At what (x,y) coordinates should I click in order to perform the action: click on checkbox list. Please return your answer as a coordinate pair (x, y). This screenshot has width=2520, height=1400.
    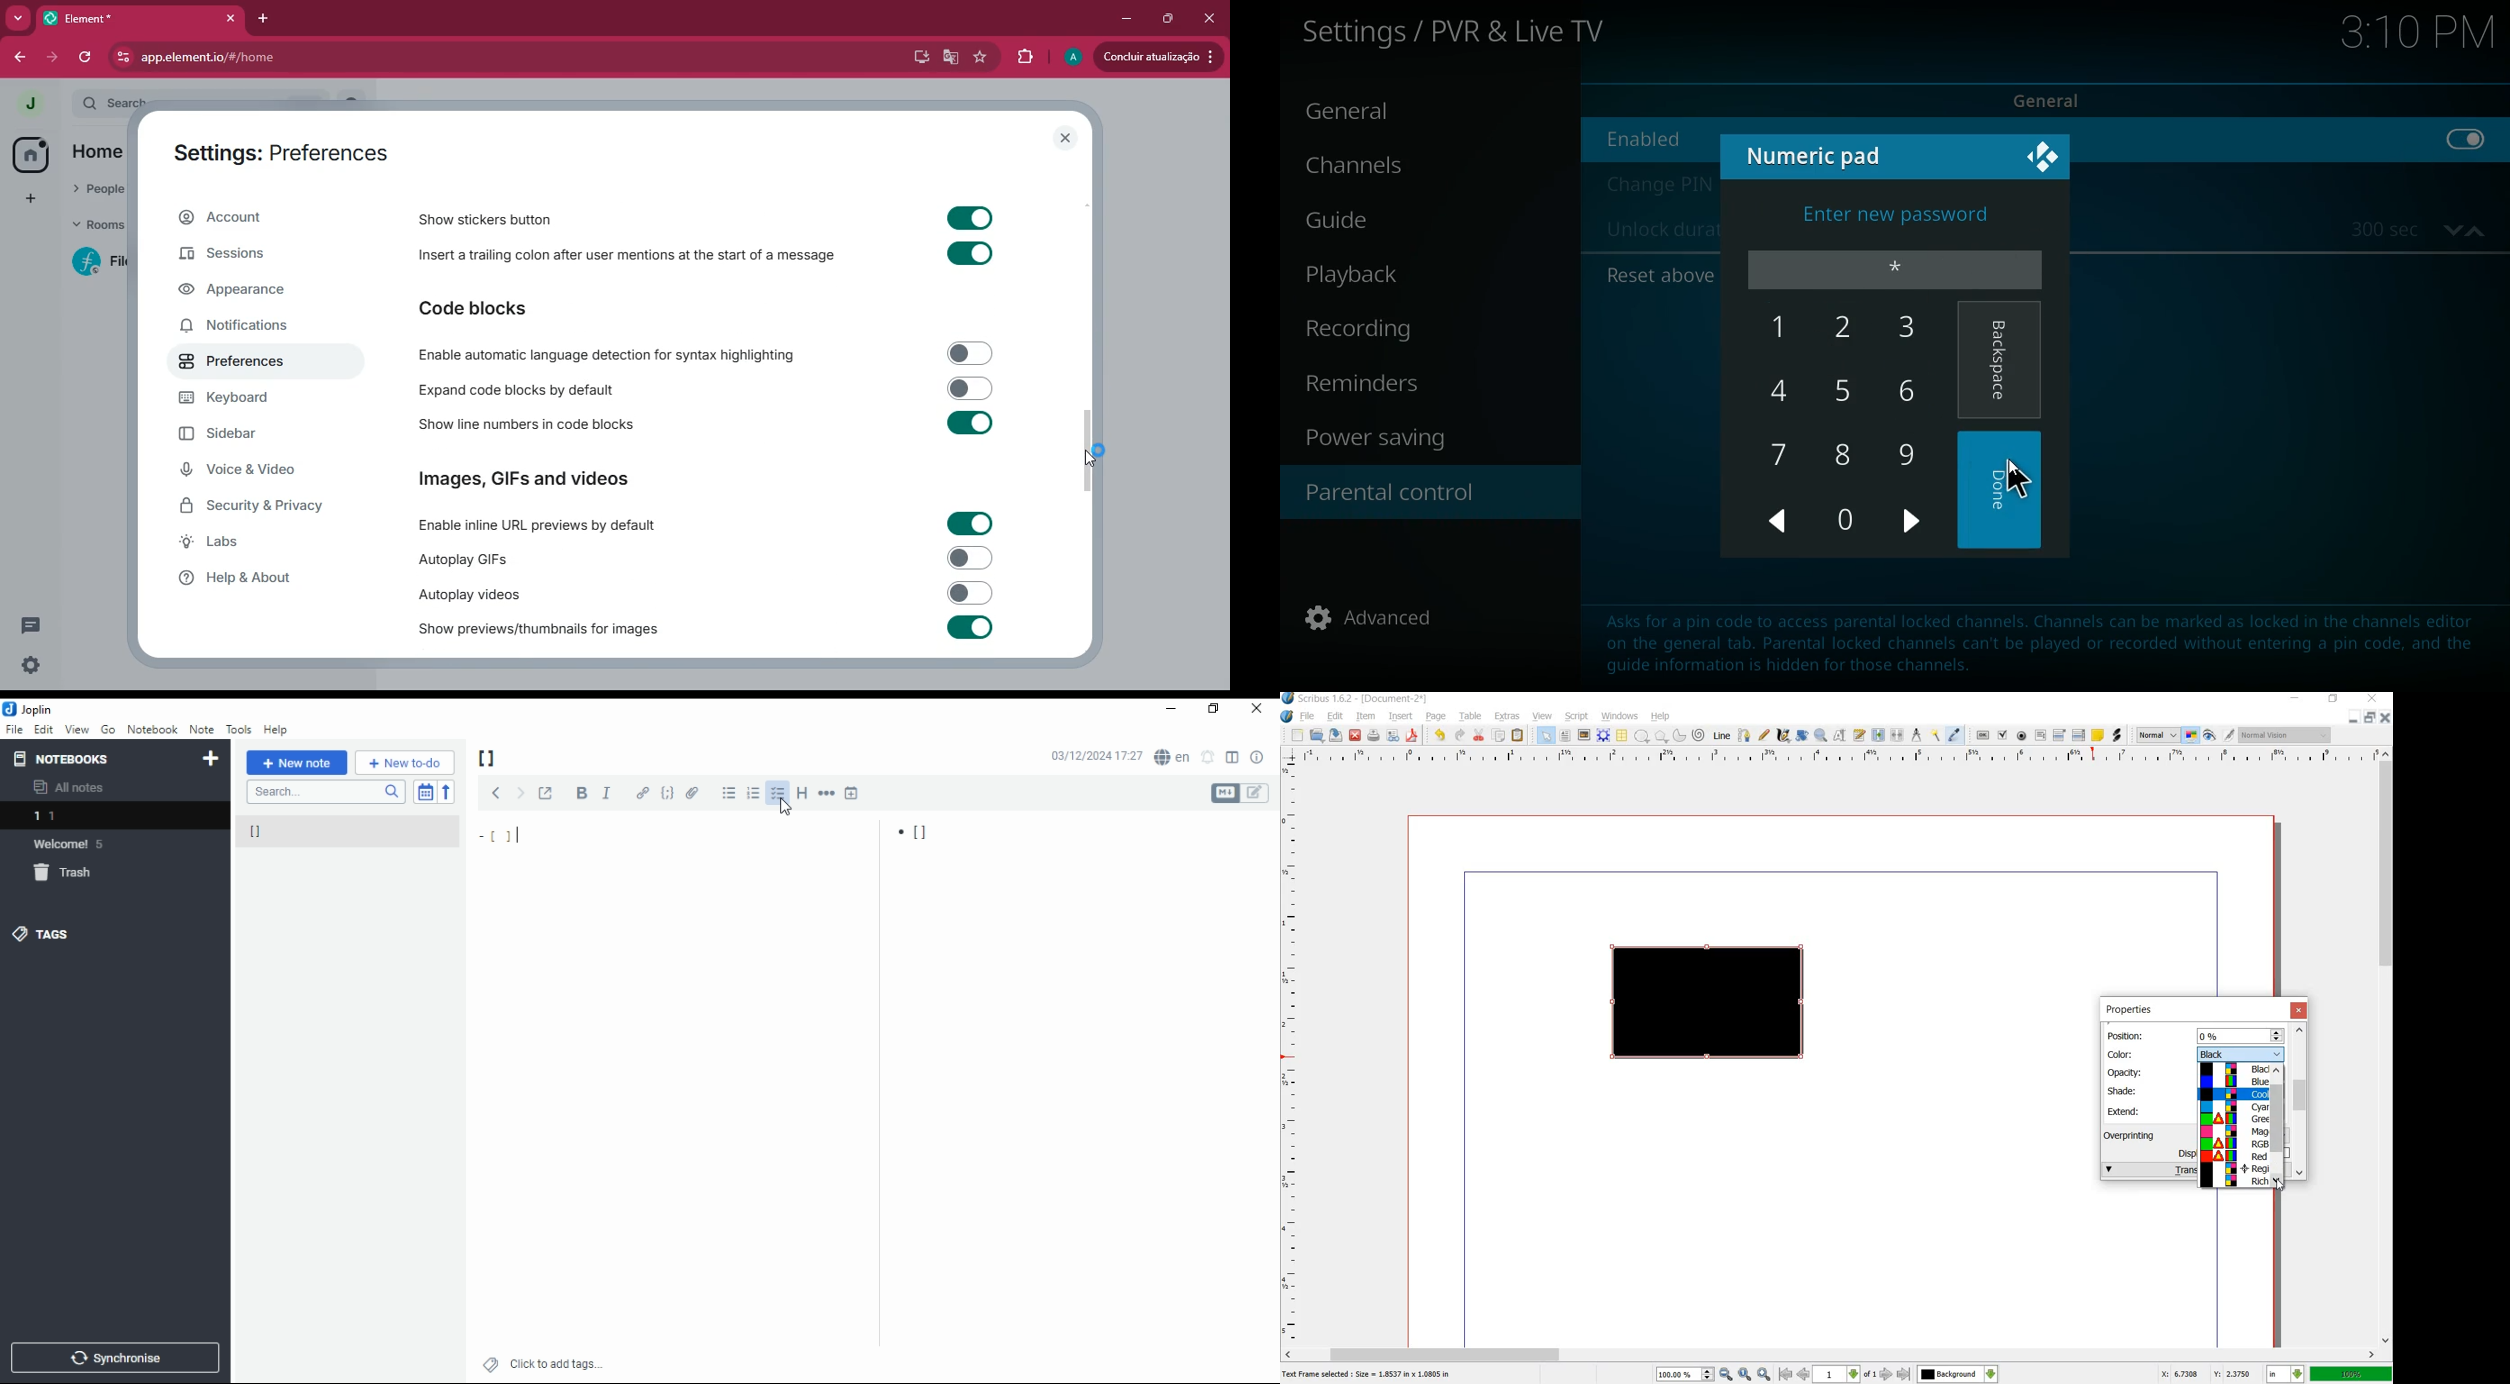
    Looking at the image, I should click on (776, 792).